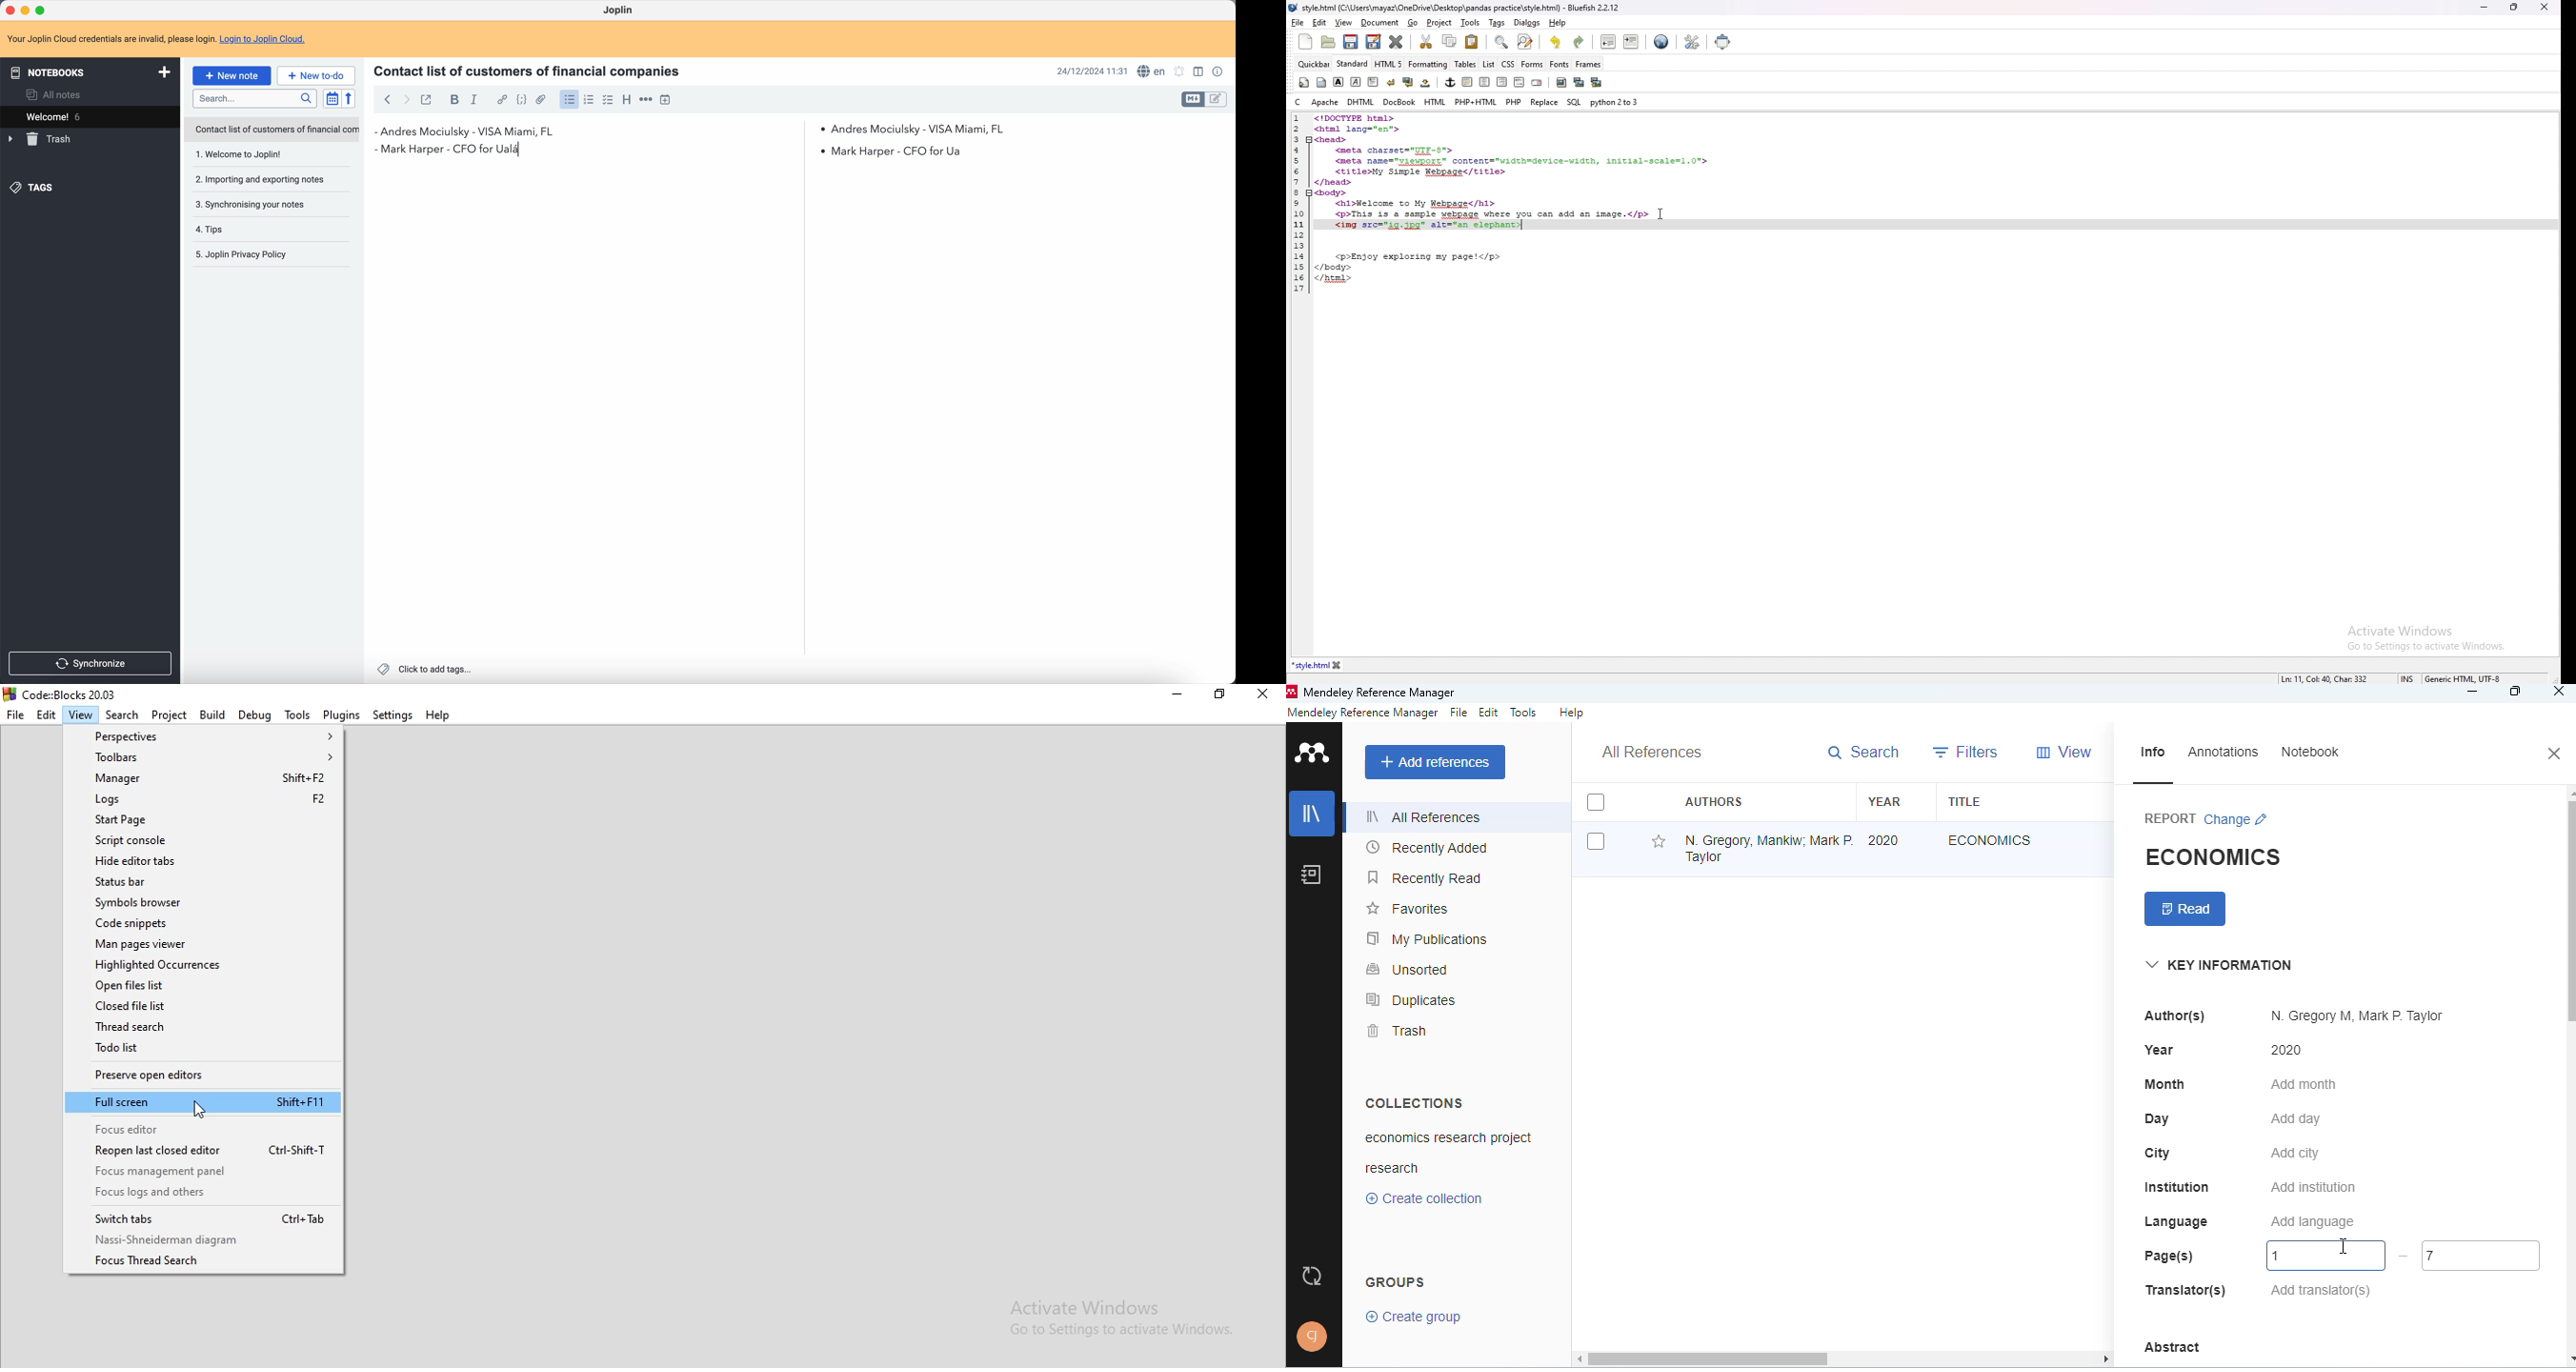 This screenshot has height=1372, width=2576. What do you see at coordinates (2212, 856) in the screenshot?
I see `economics` at bounding box center [2212, 856].